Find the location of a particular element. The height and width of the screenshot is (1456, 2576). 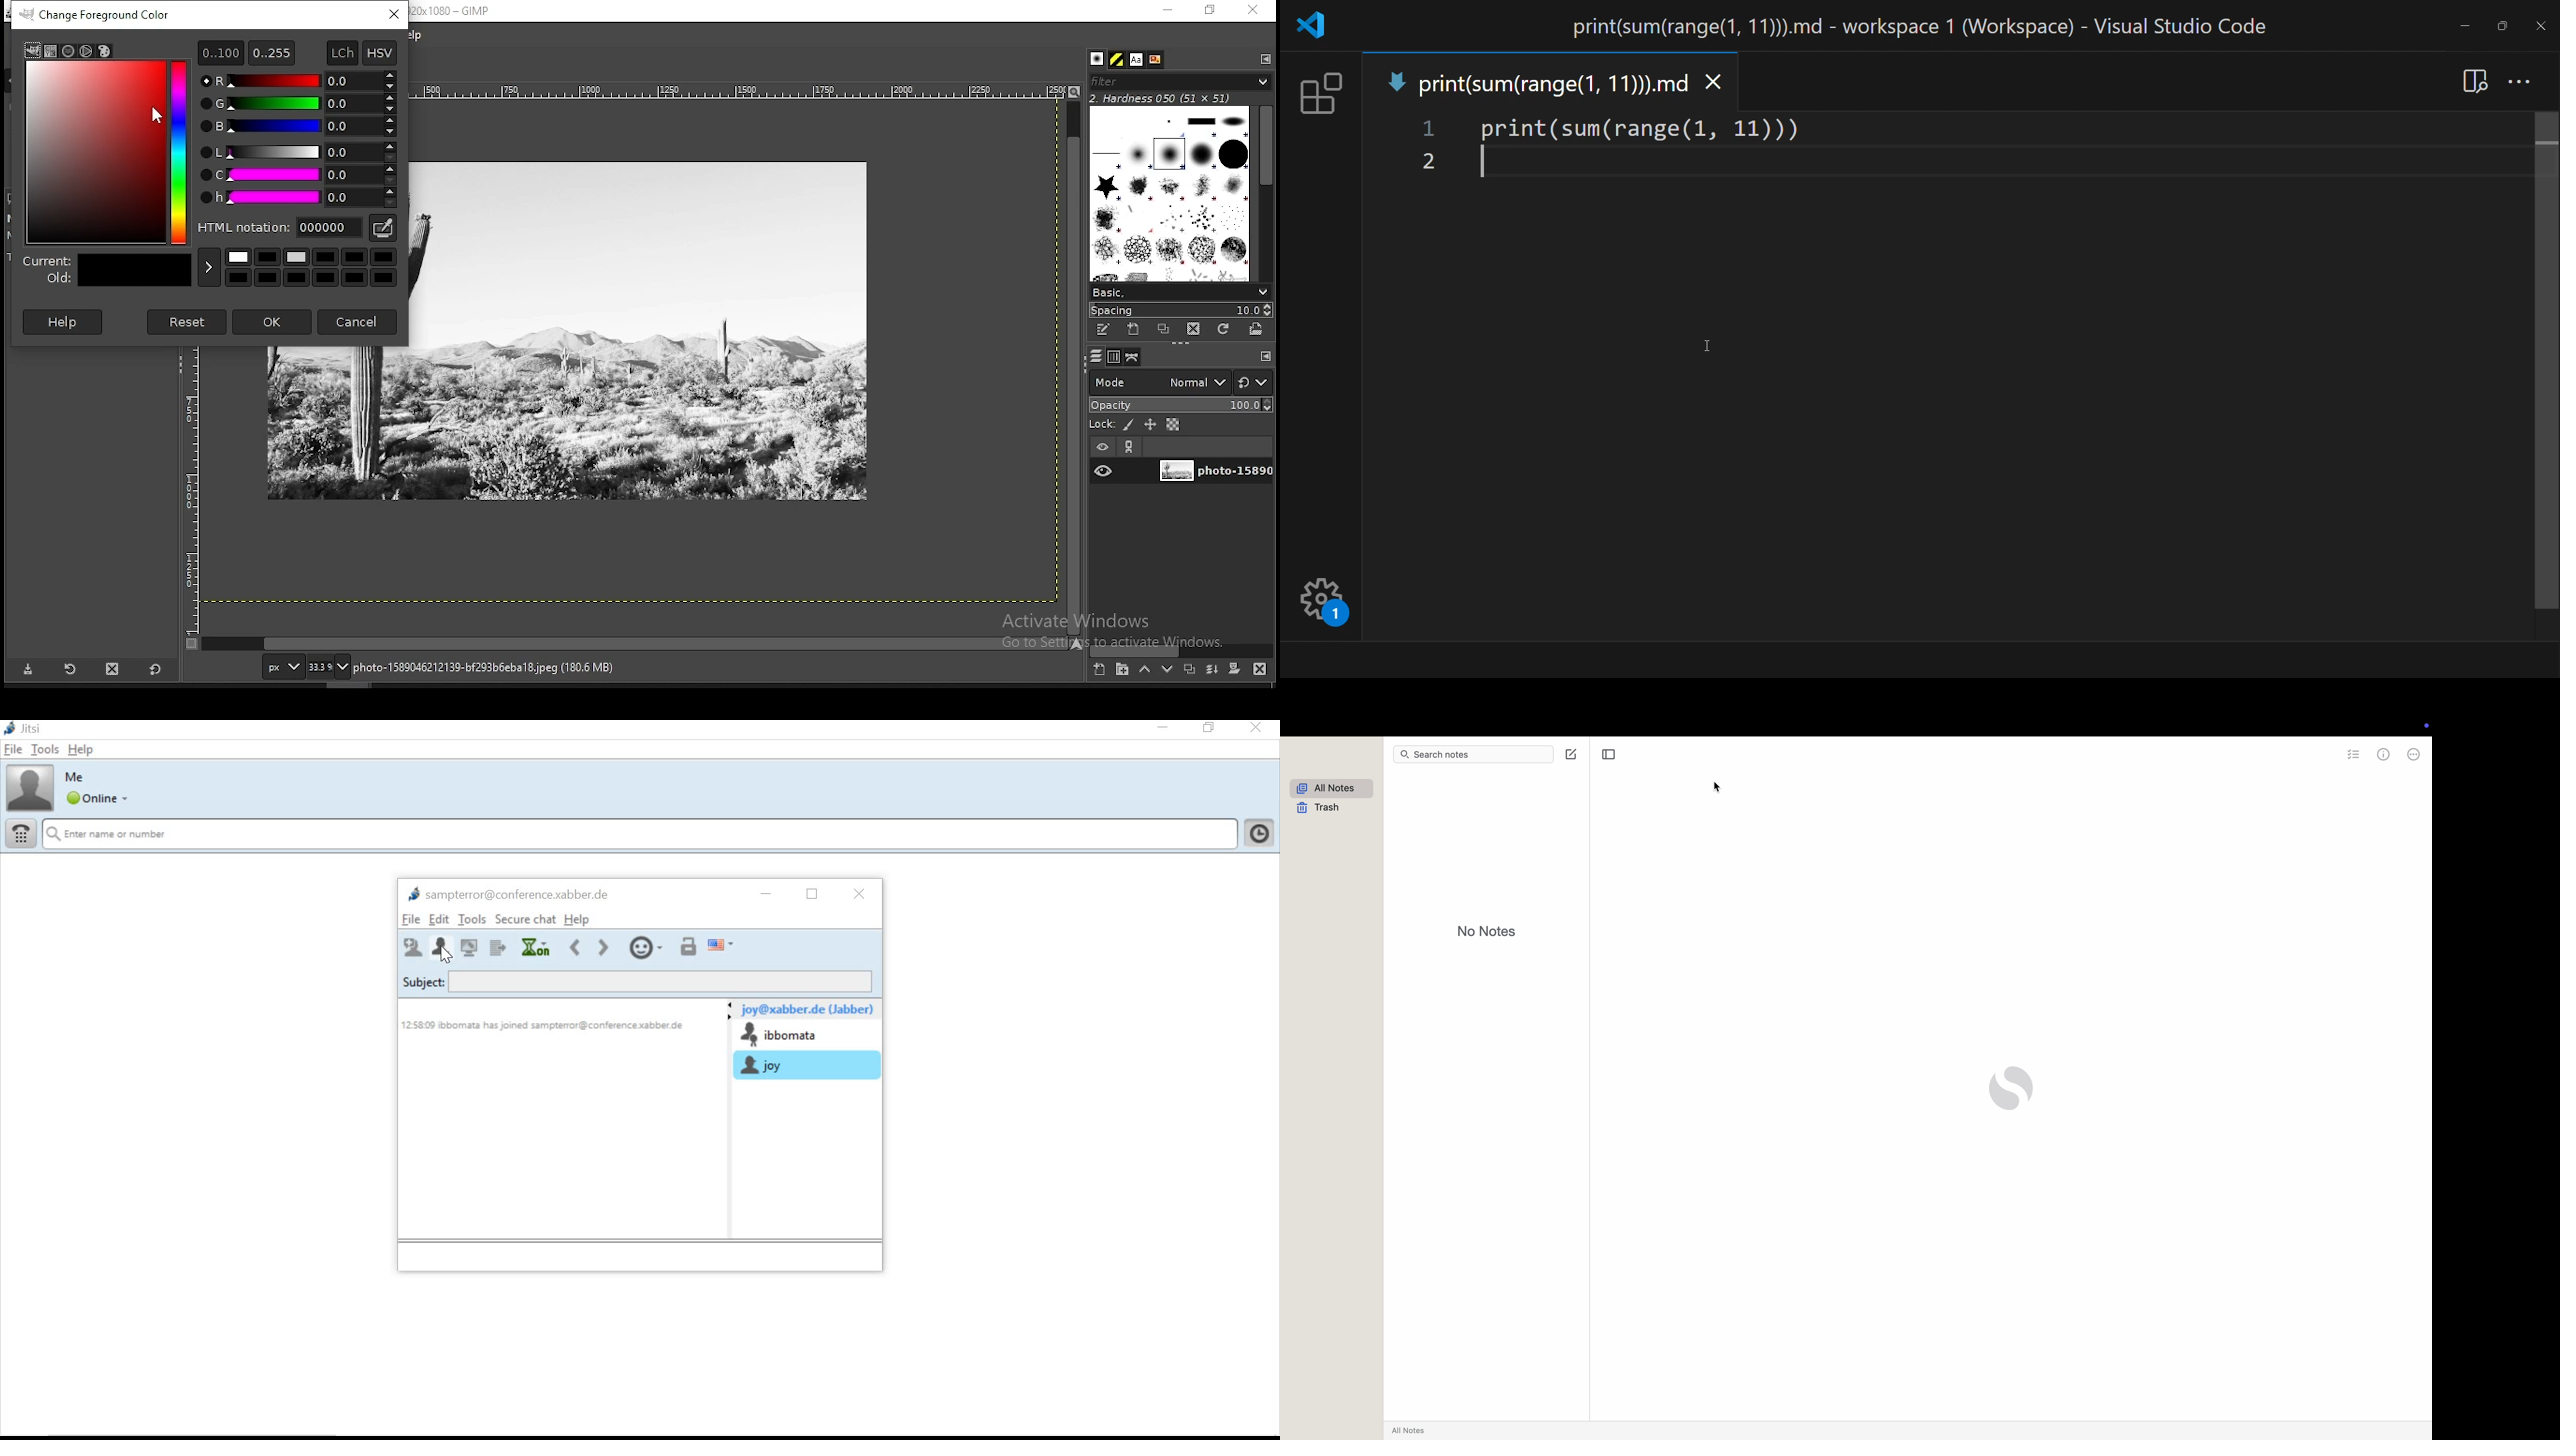

account name is located at coordinates (77, 777).